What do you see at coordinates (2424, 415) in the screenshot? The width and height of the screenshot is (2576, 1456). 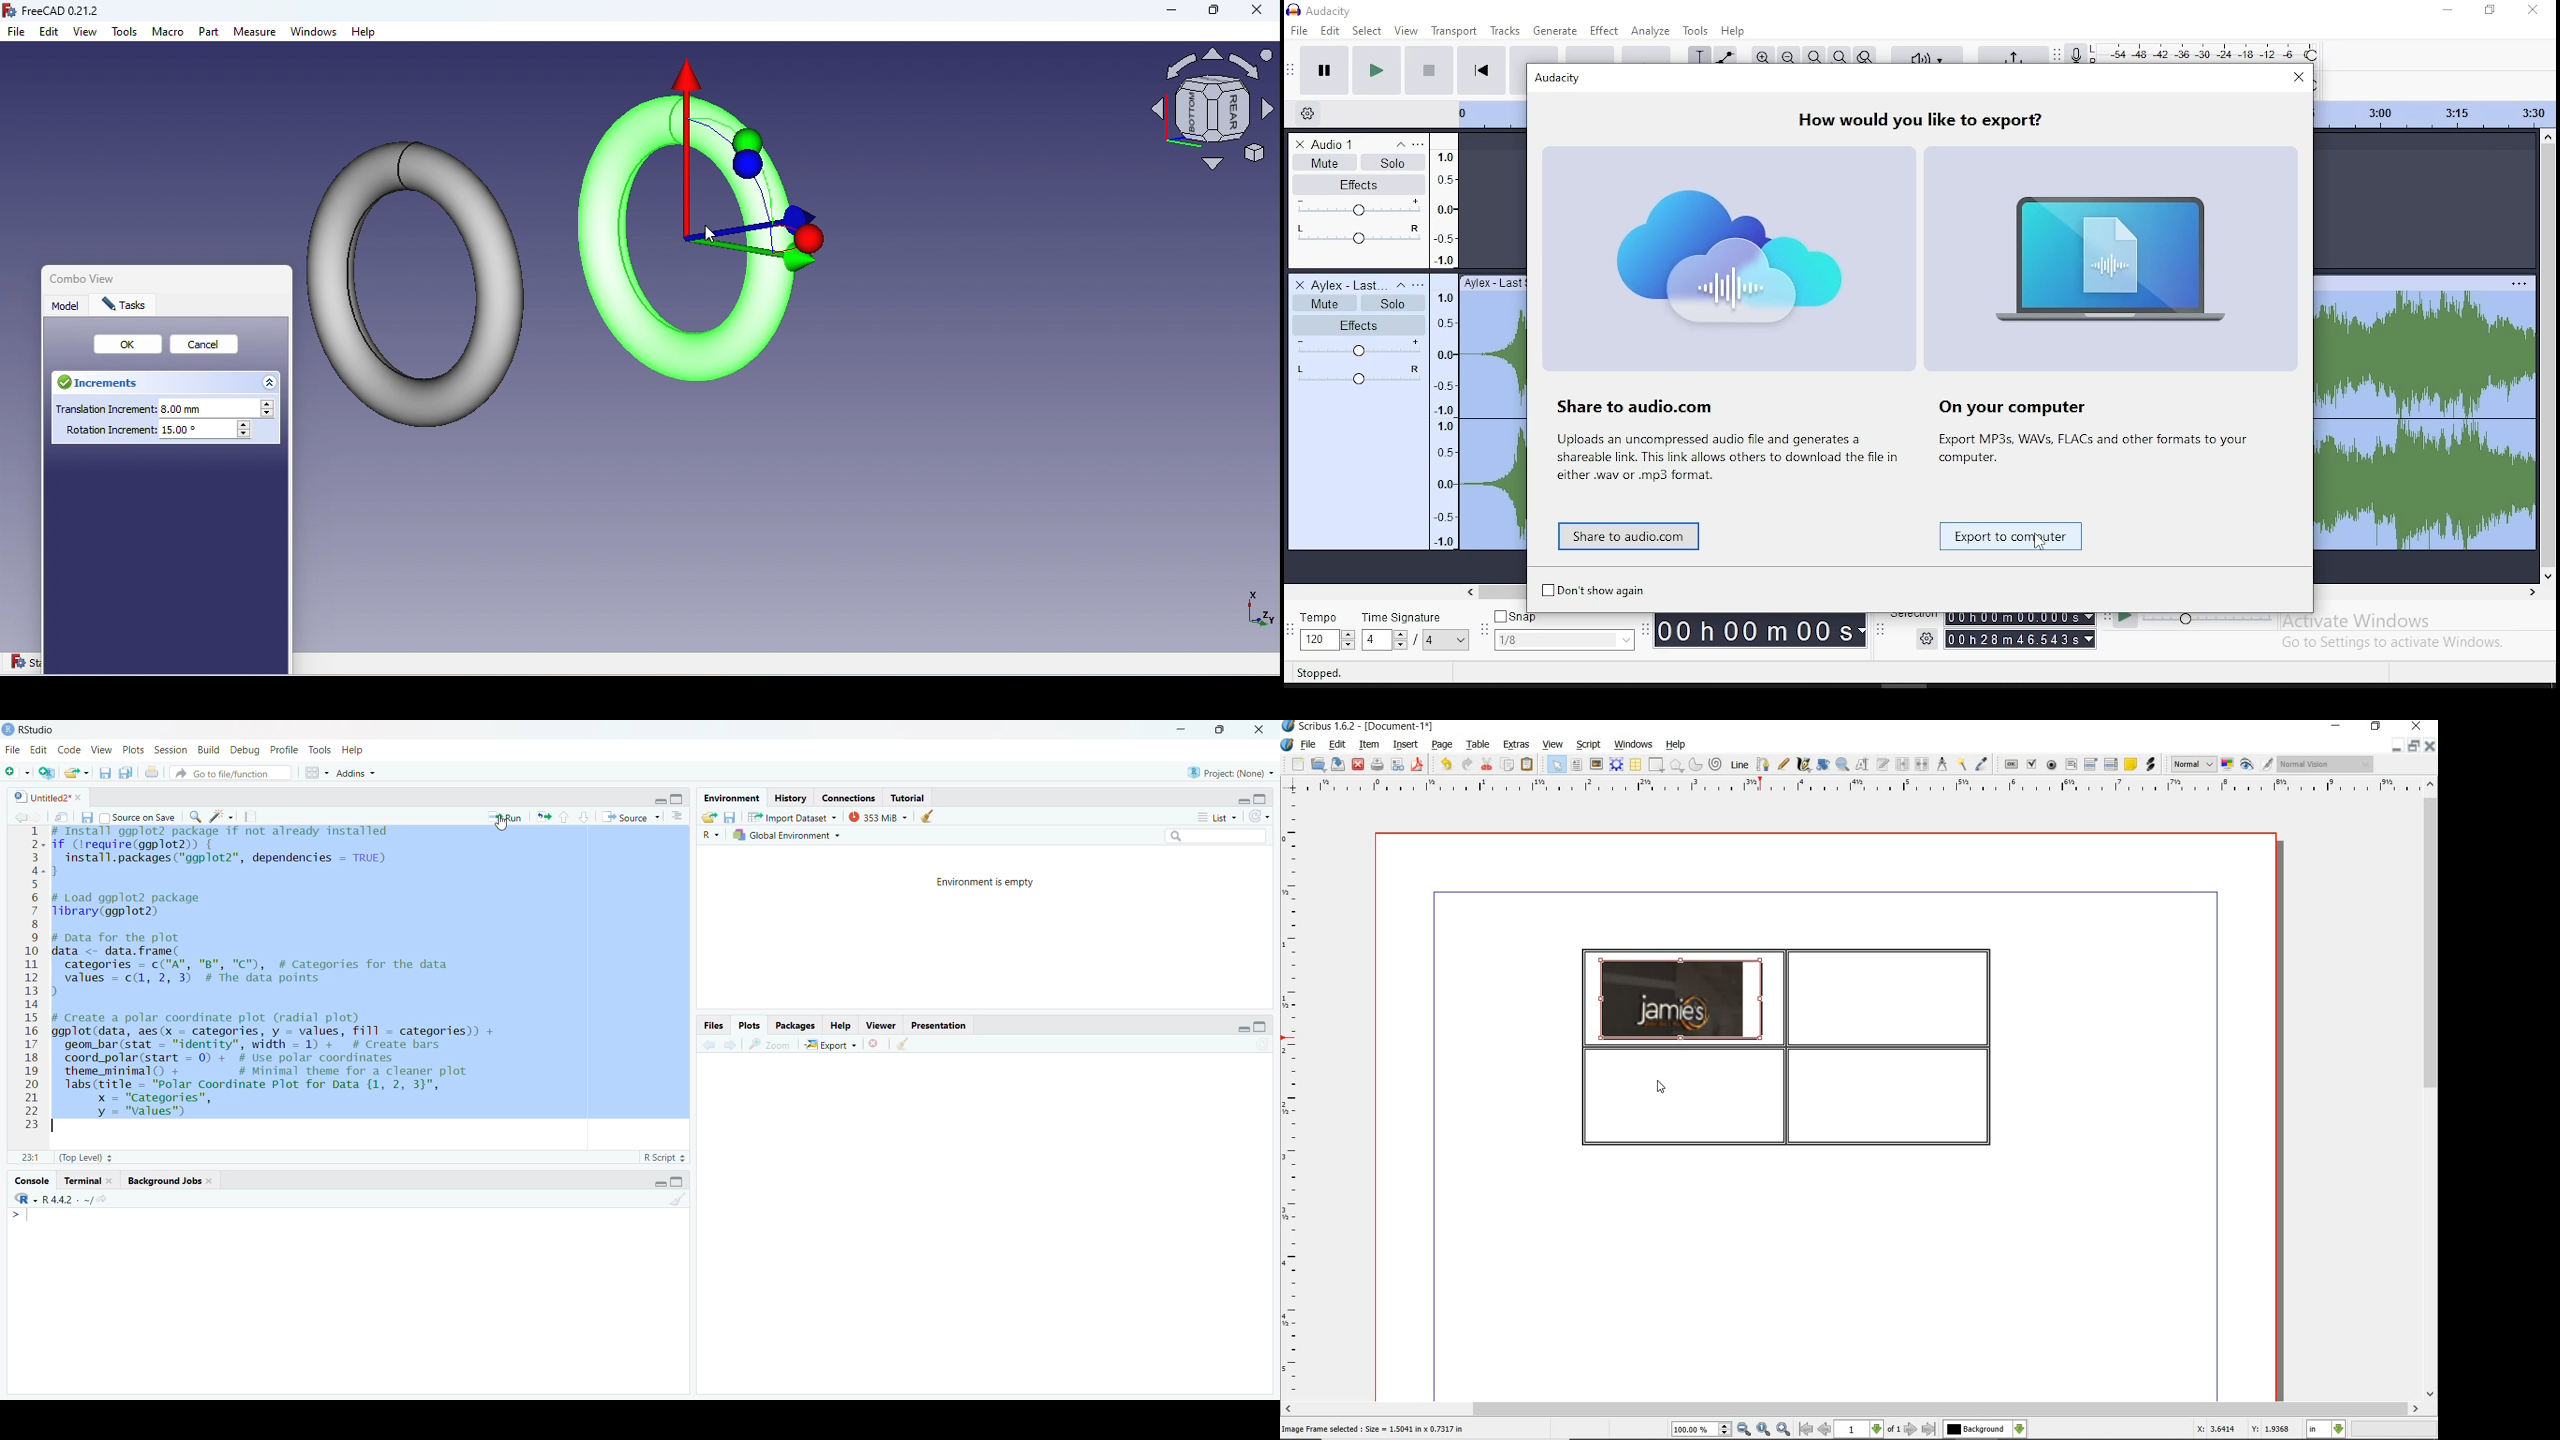 I see `audio track` at bounding box center [2424, 415].